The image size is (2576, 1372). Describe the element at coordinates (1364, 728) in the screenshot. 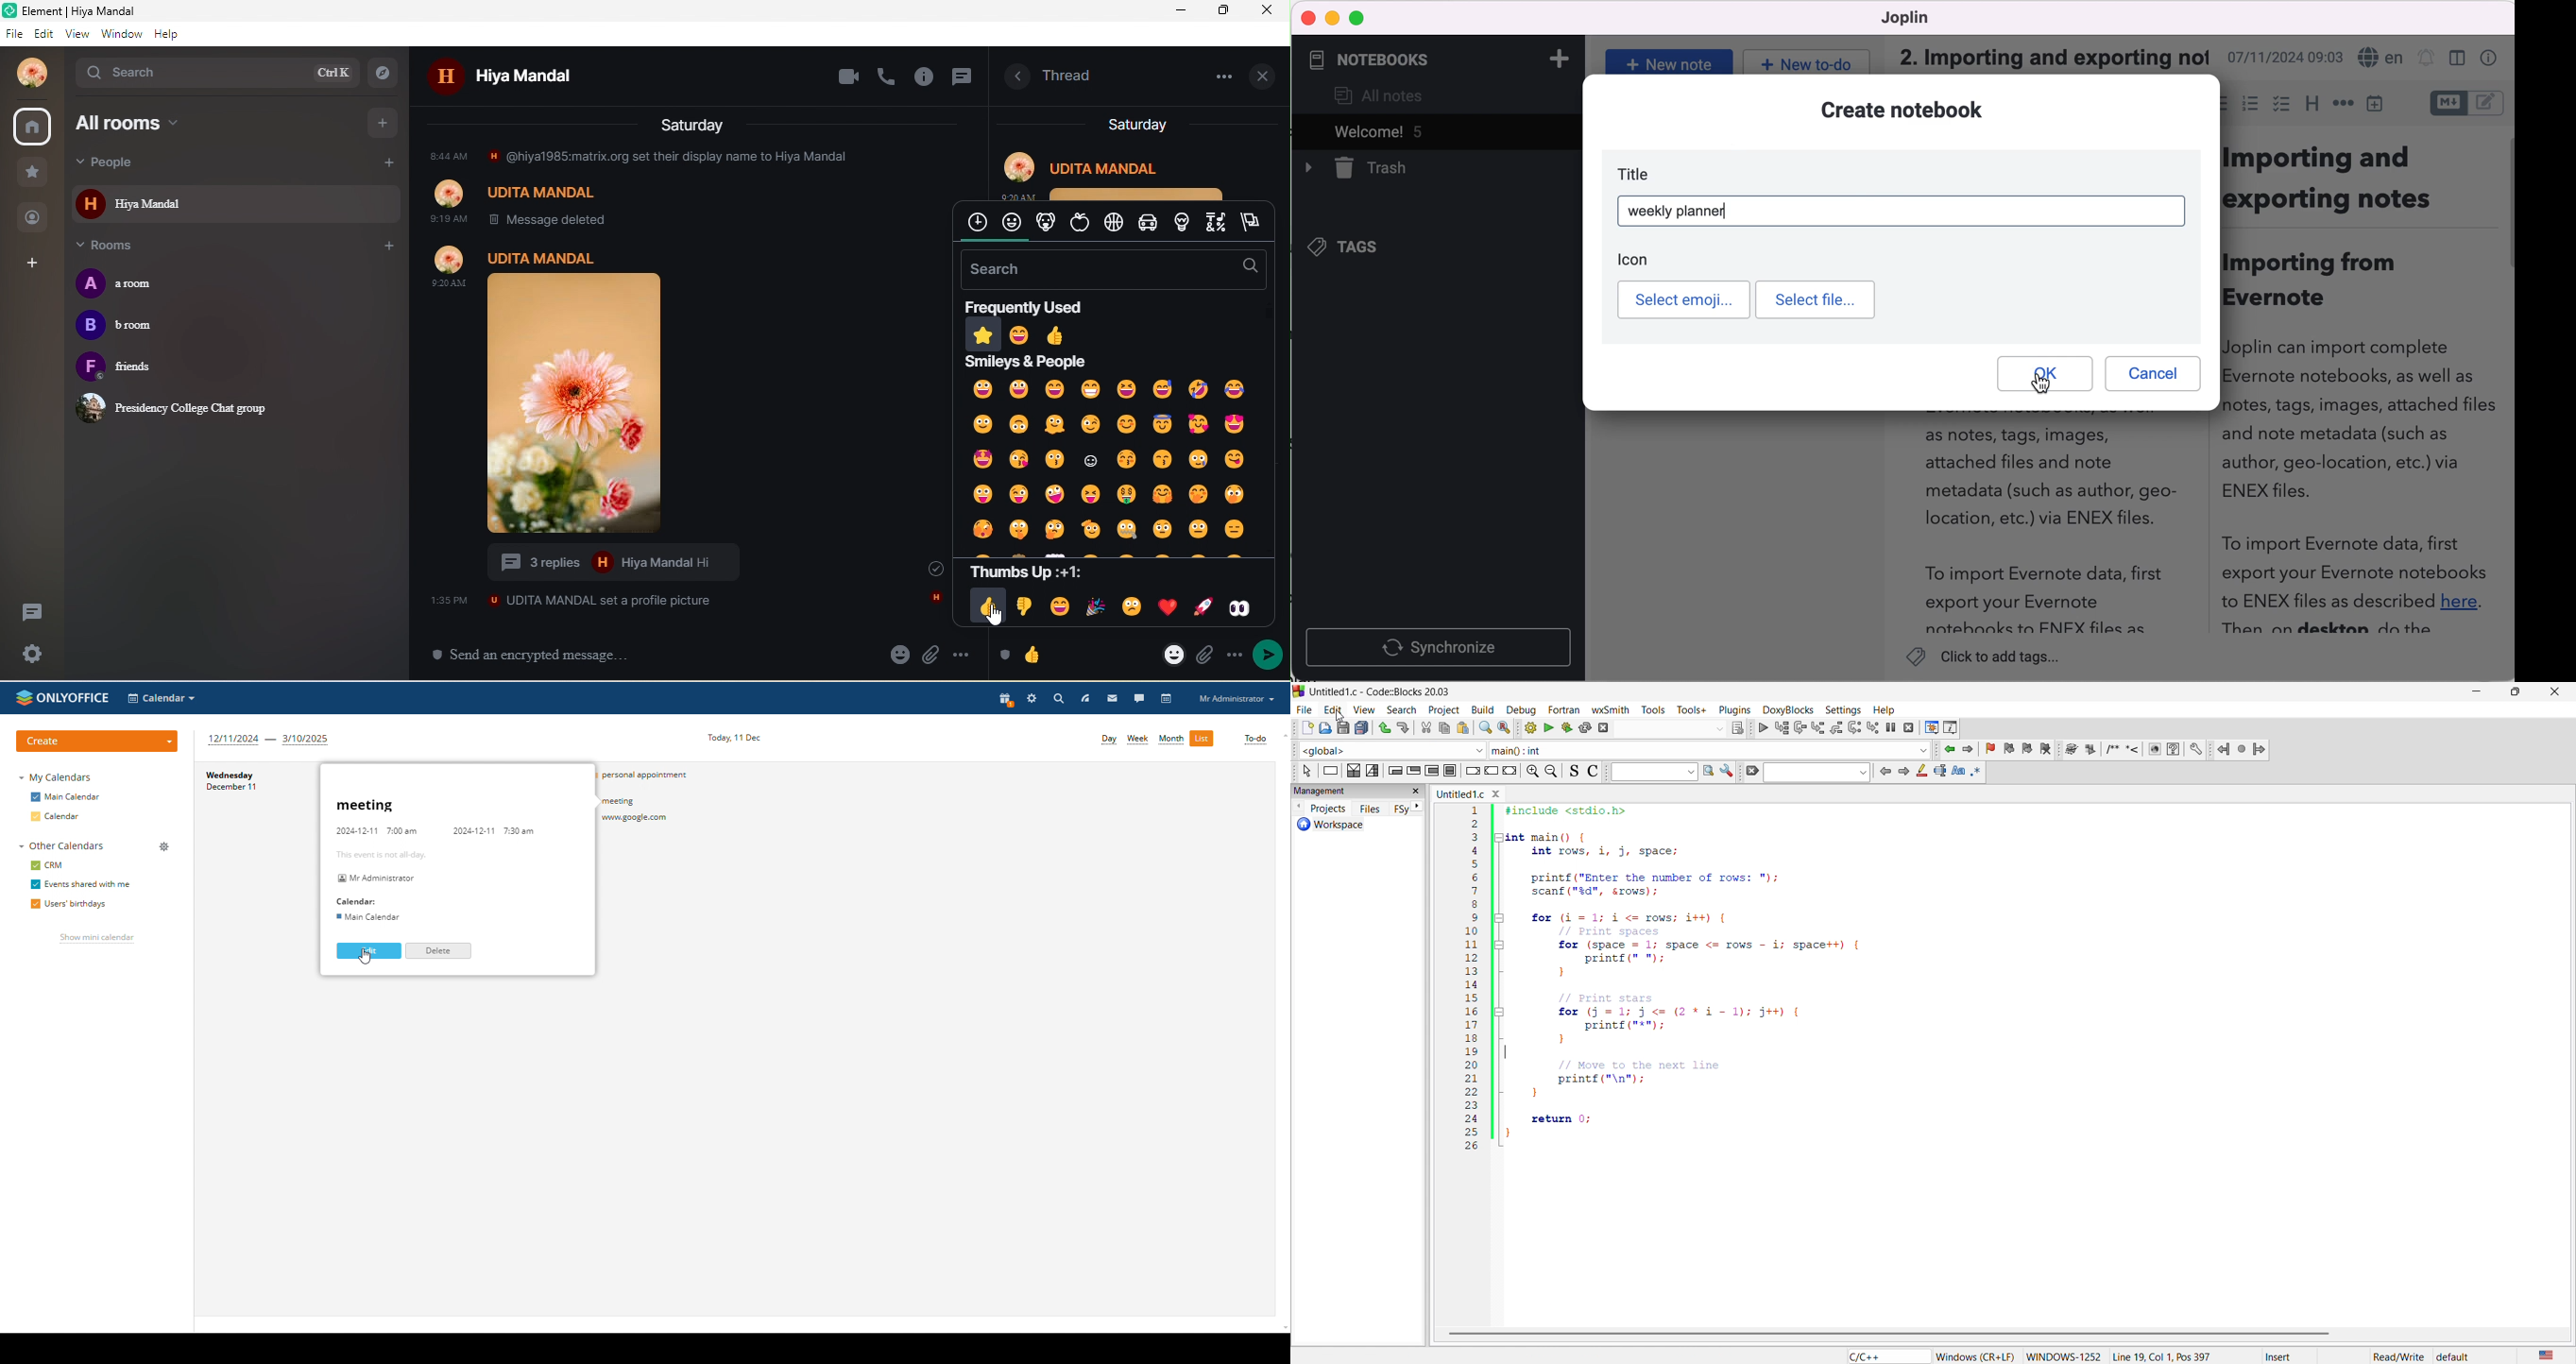

I see `save everything` at that location.